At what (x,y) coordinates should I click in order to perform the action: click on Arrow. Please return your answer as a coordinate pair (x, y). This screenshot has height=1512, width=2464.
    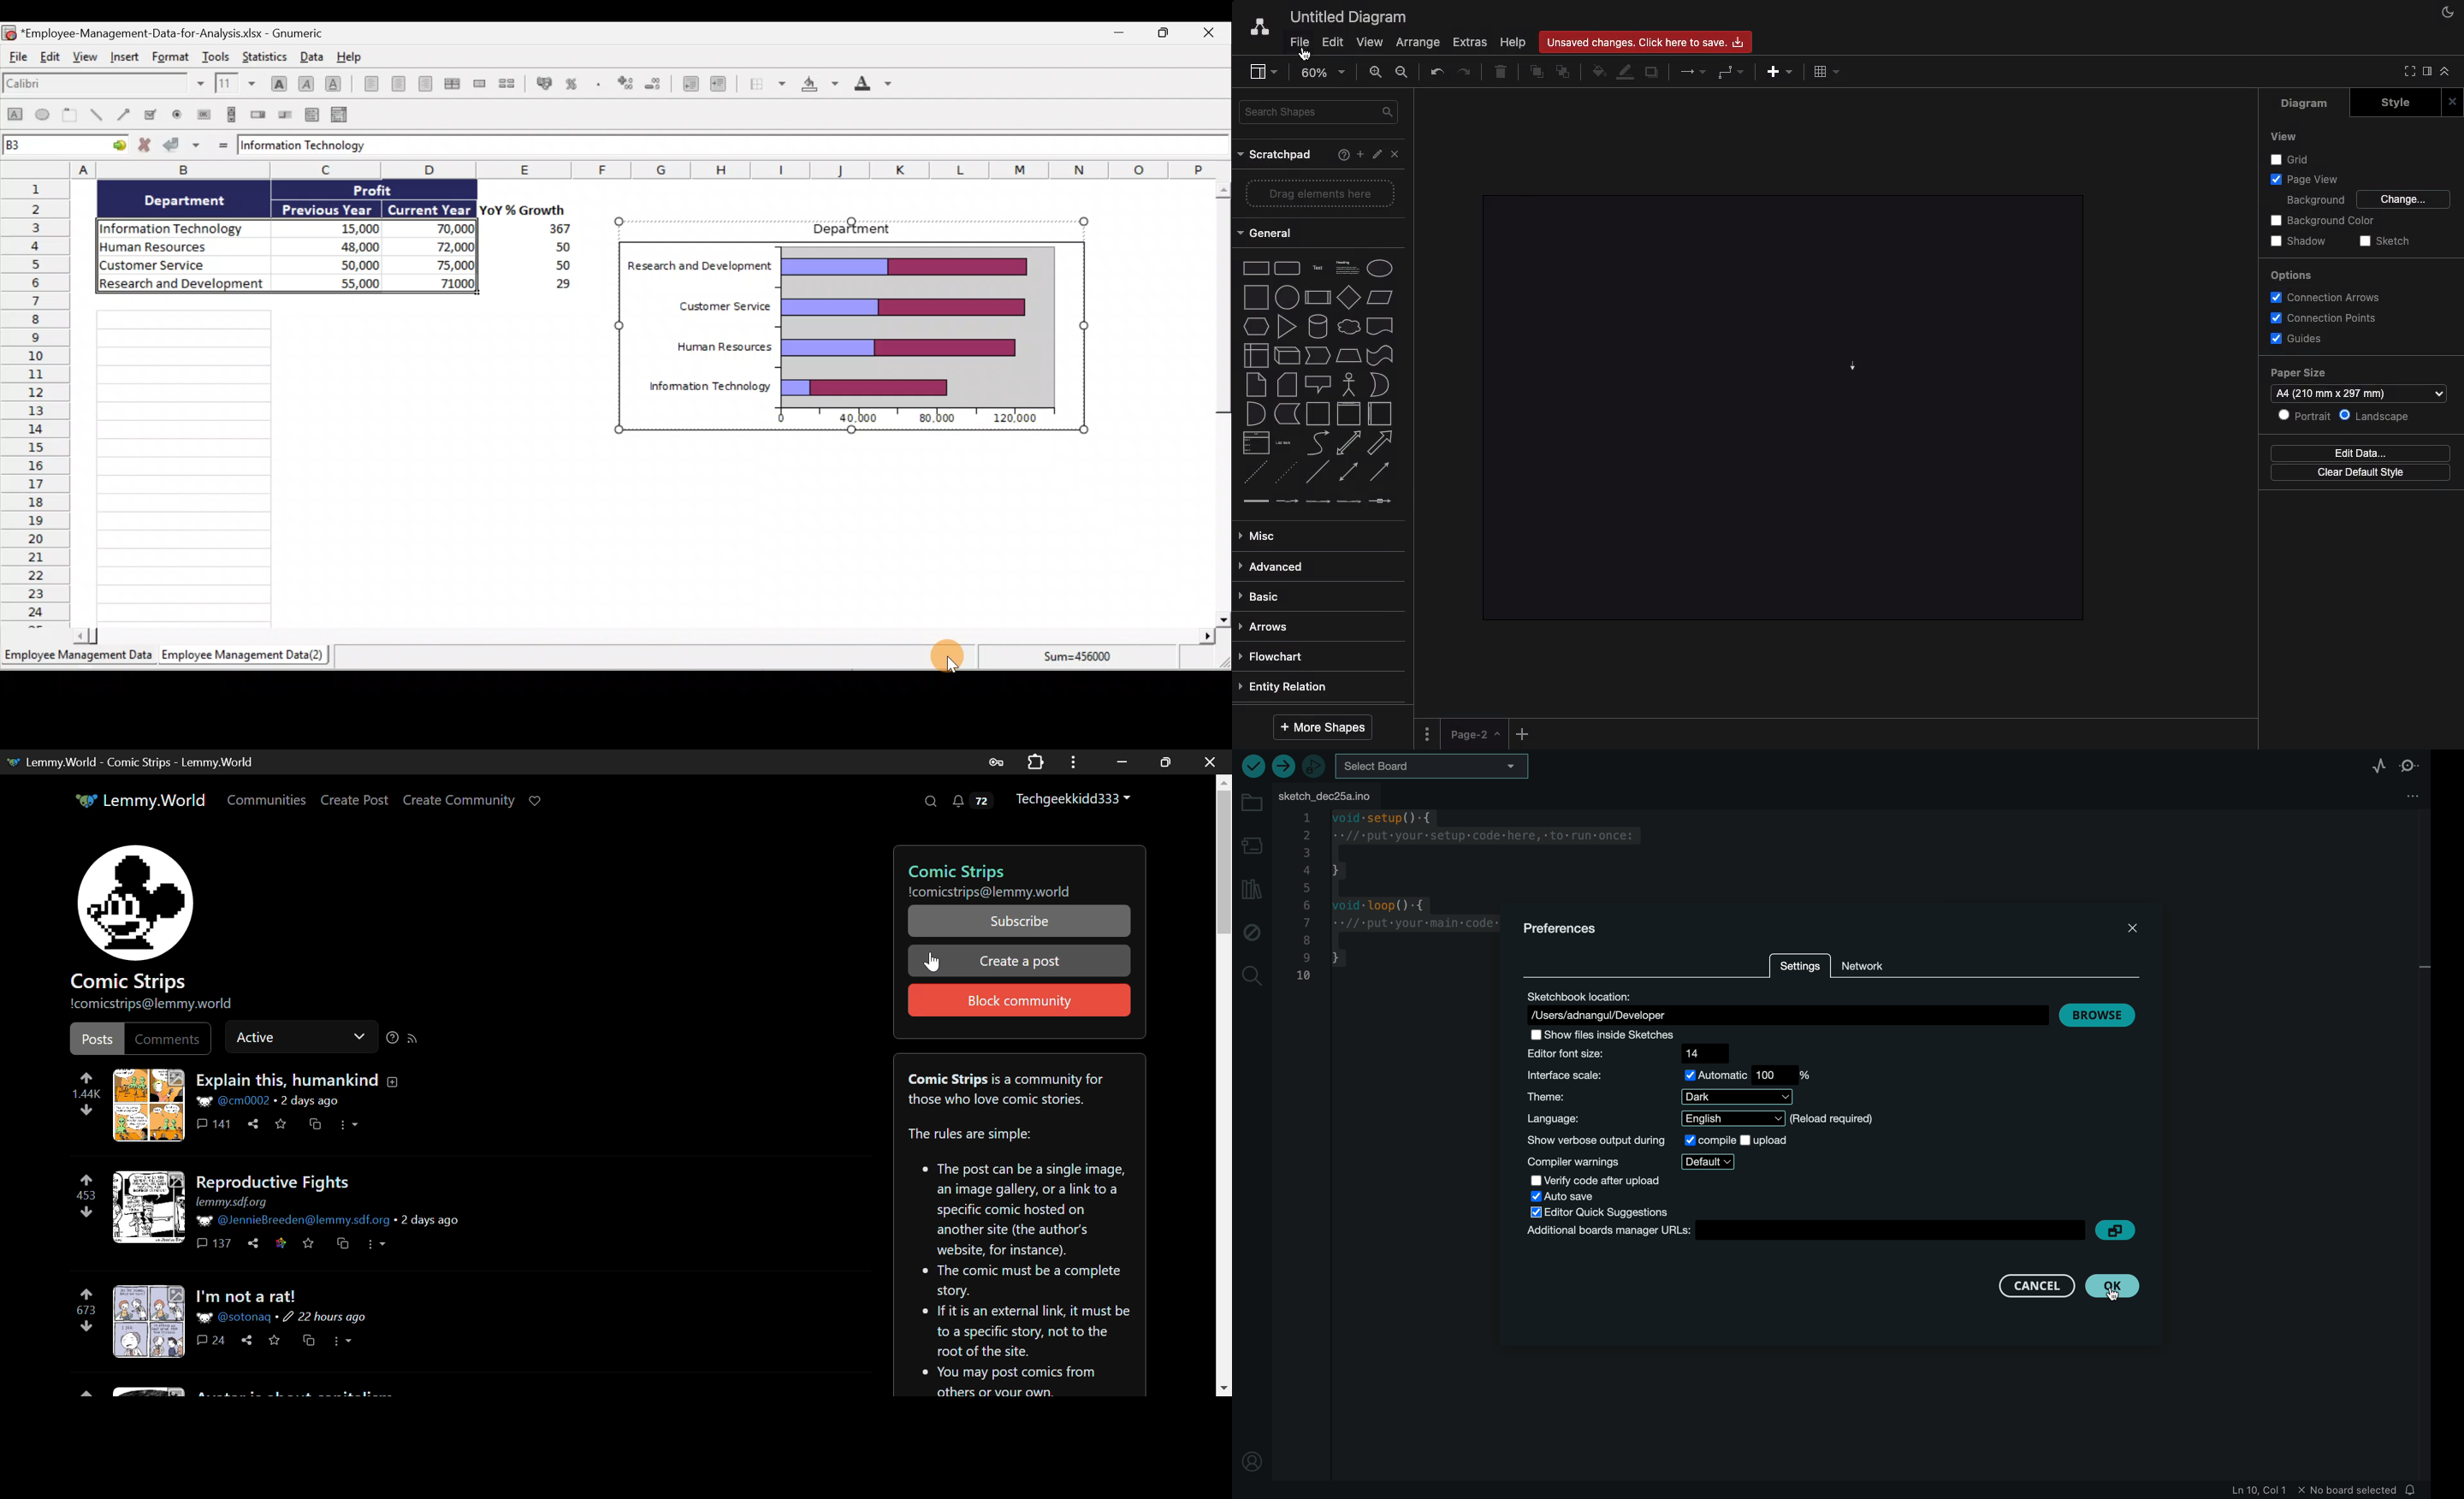
    Looking at the image, I should click on (1853, 367).